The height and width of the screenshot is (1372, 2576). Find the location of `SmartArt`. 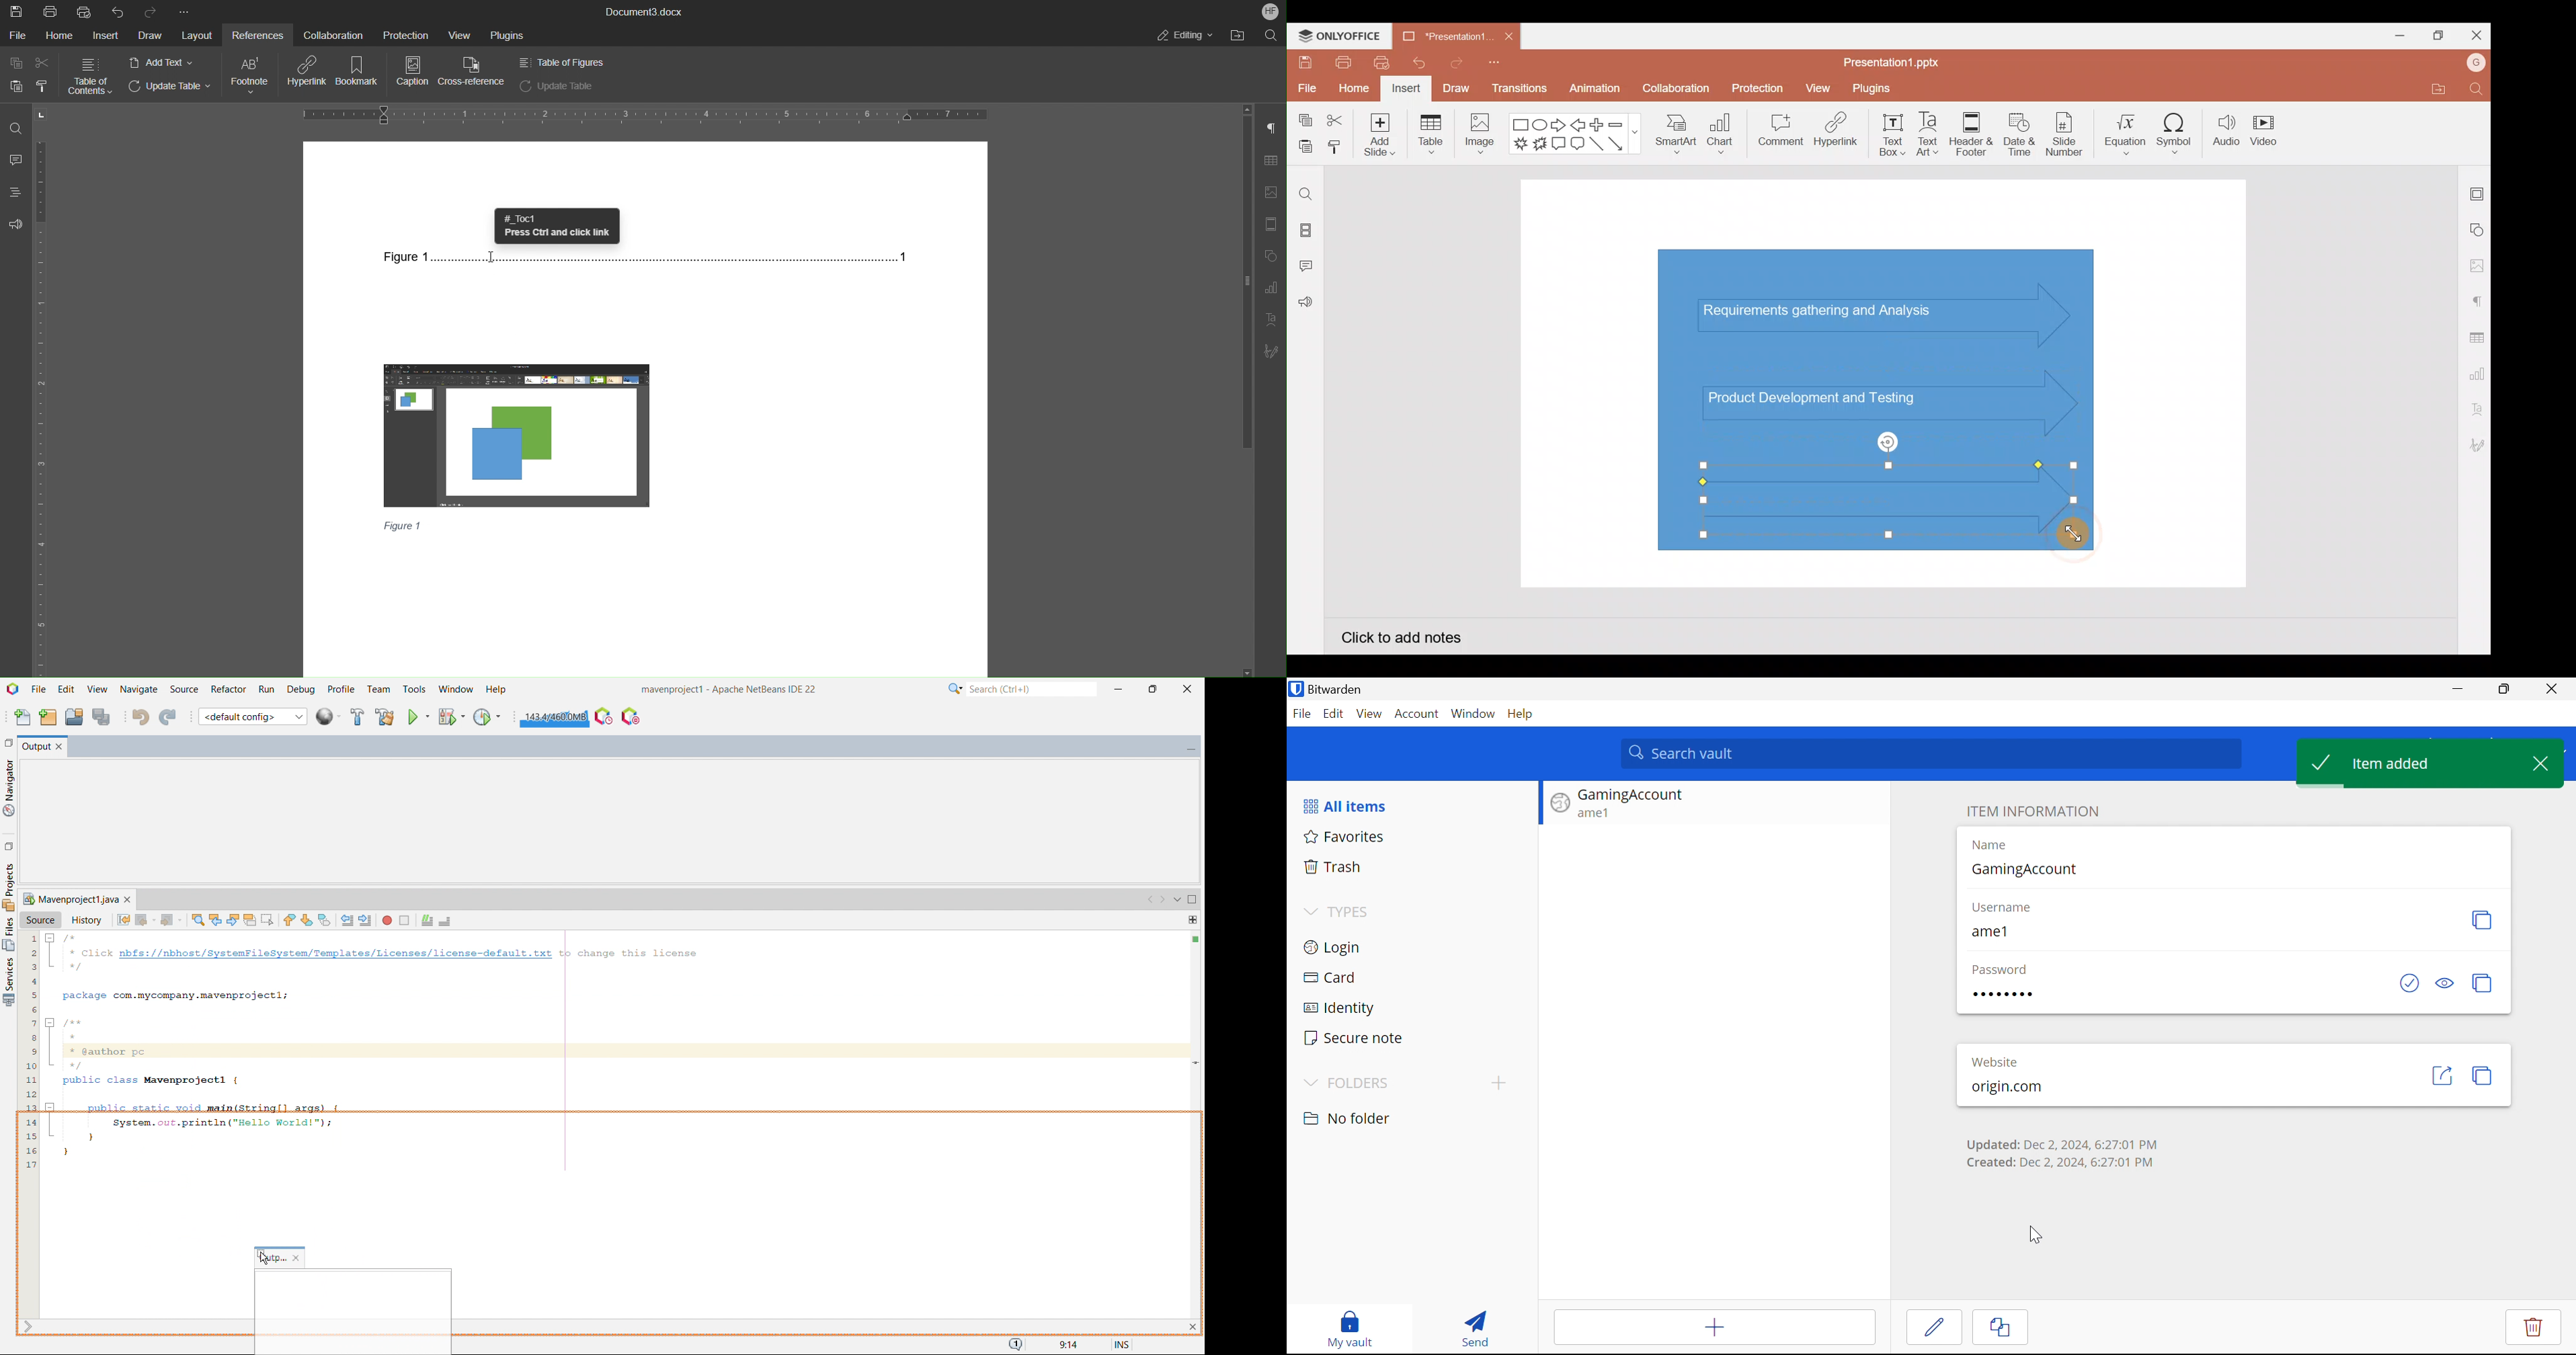

SmartArt is located at coordinates (1675, 132).